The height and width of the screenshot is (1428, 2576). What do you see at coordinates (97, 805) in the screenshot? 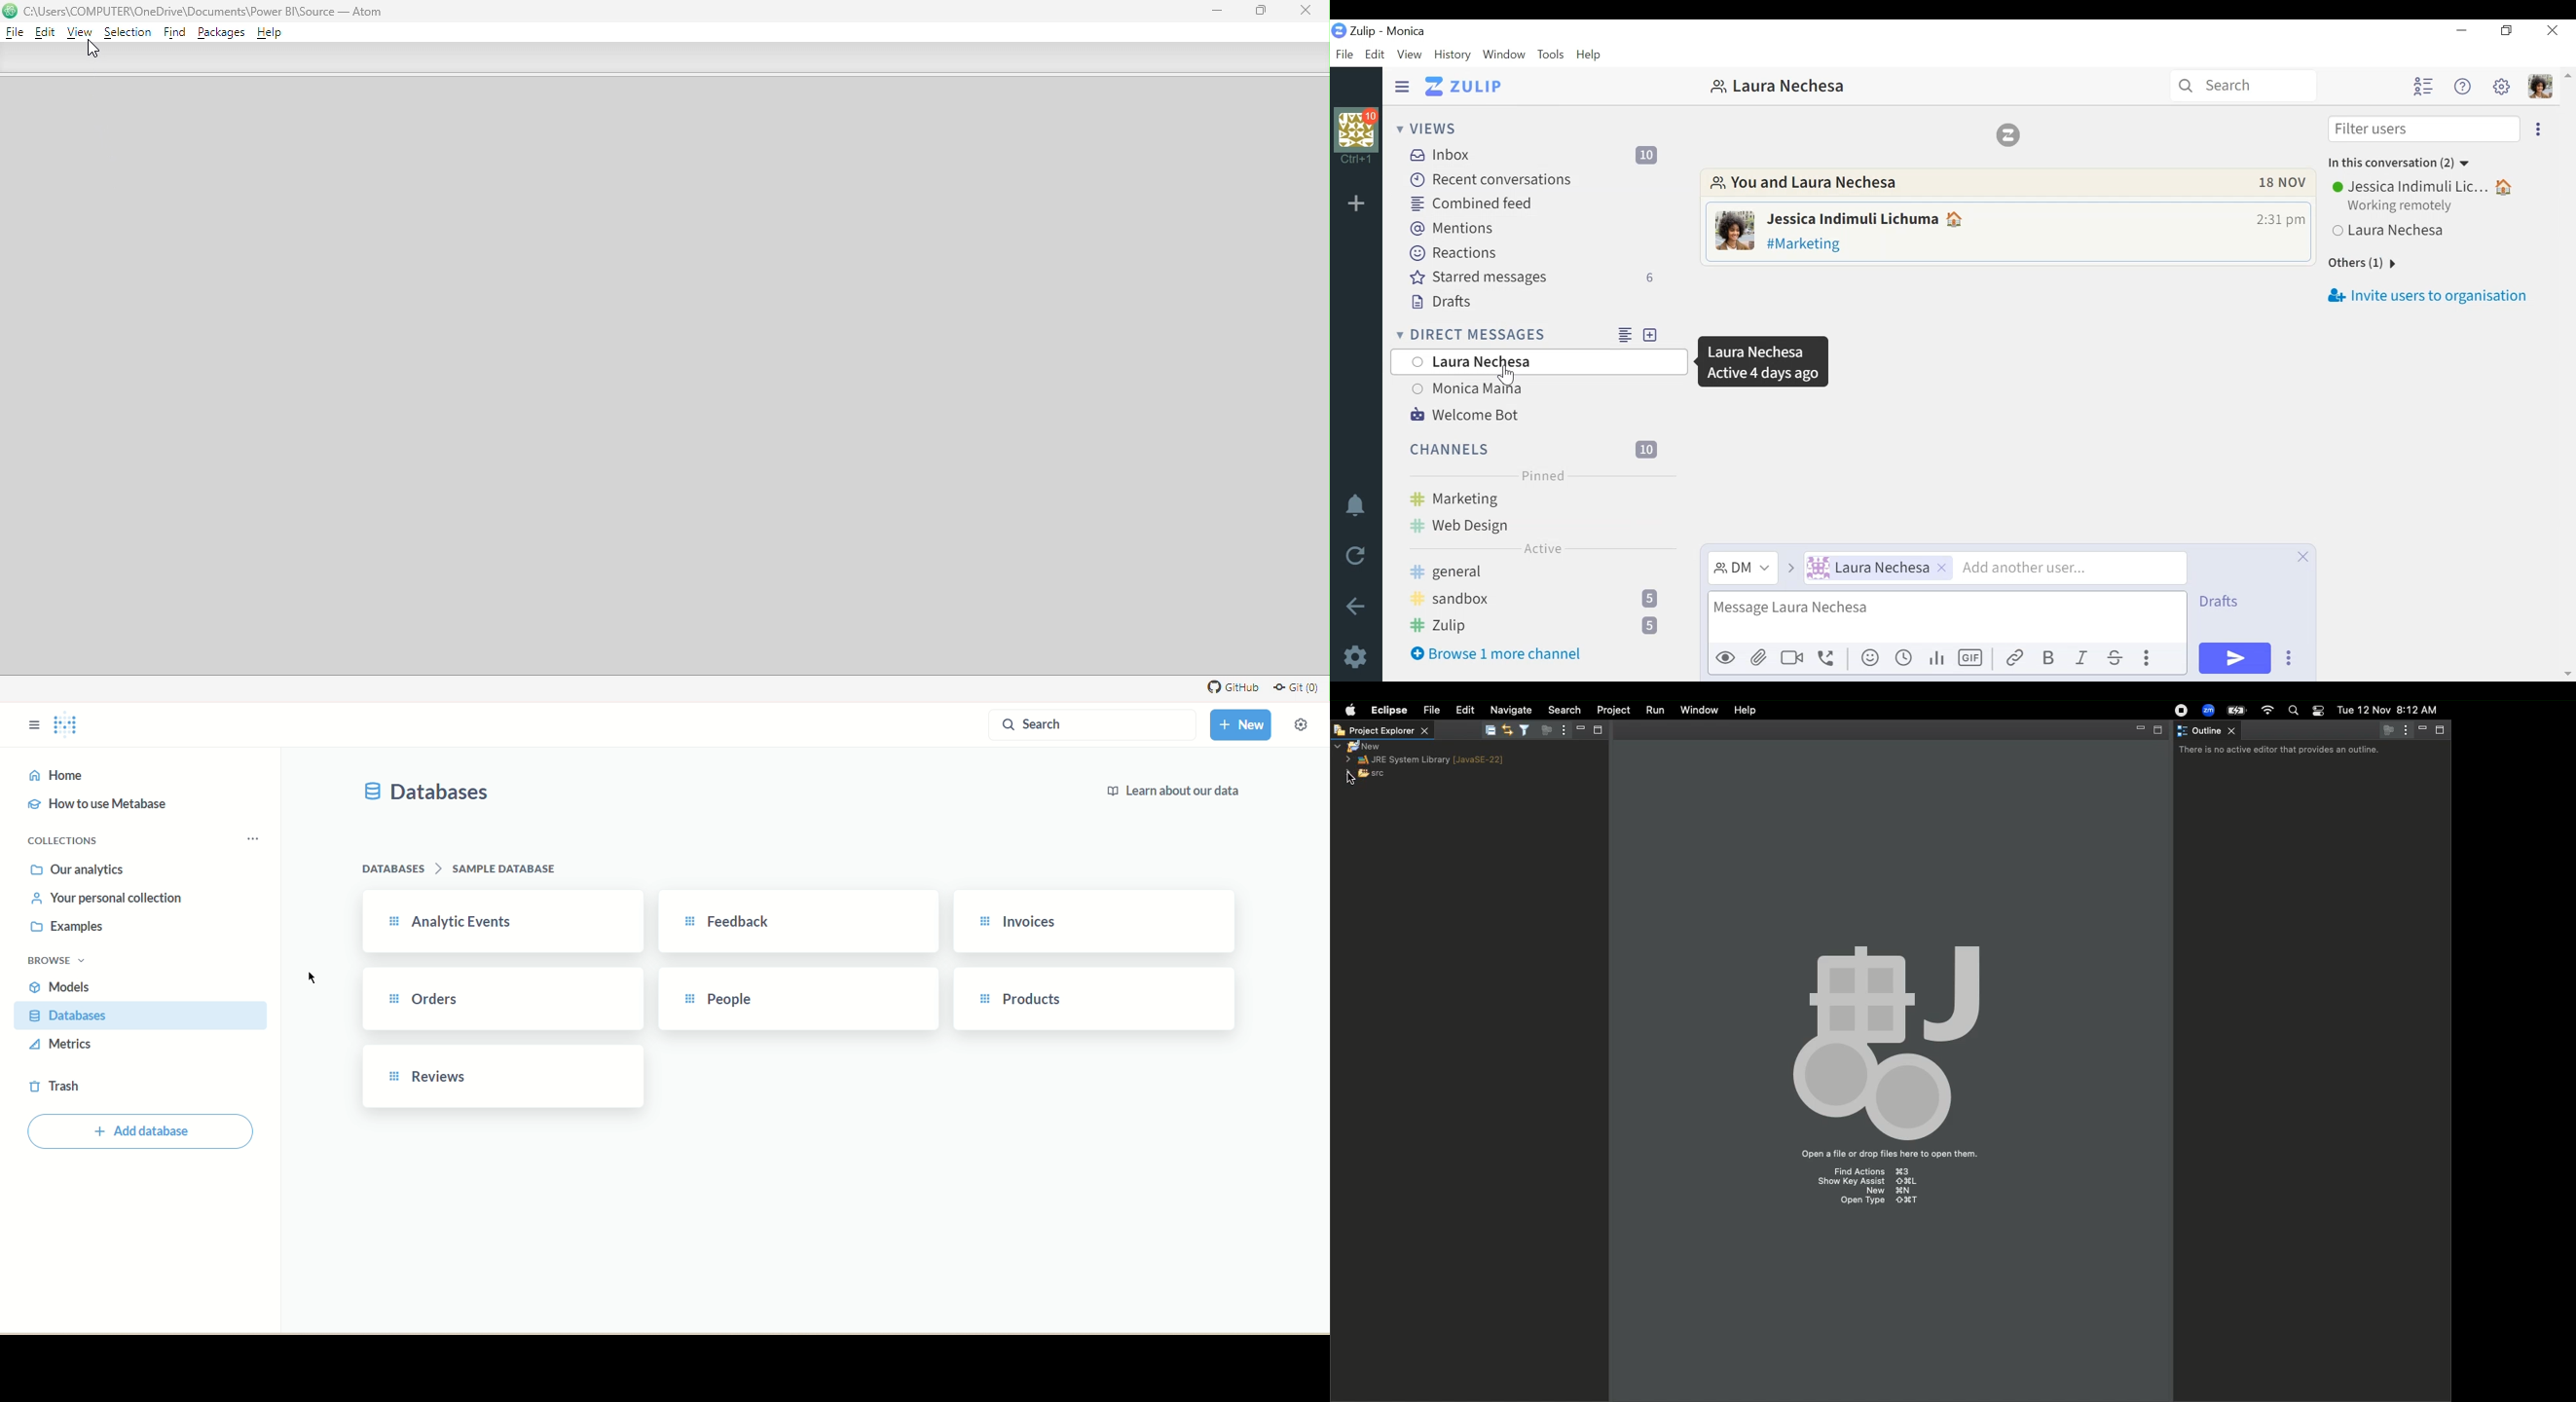
I see `how to use metabase` at bounding box center [97, 805].